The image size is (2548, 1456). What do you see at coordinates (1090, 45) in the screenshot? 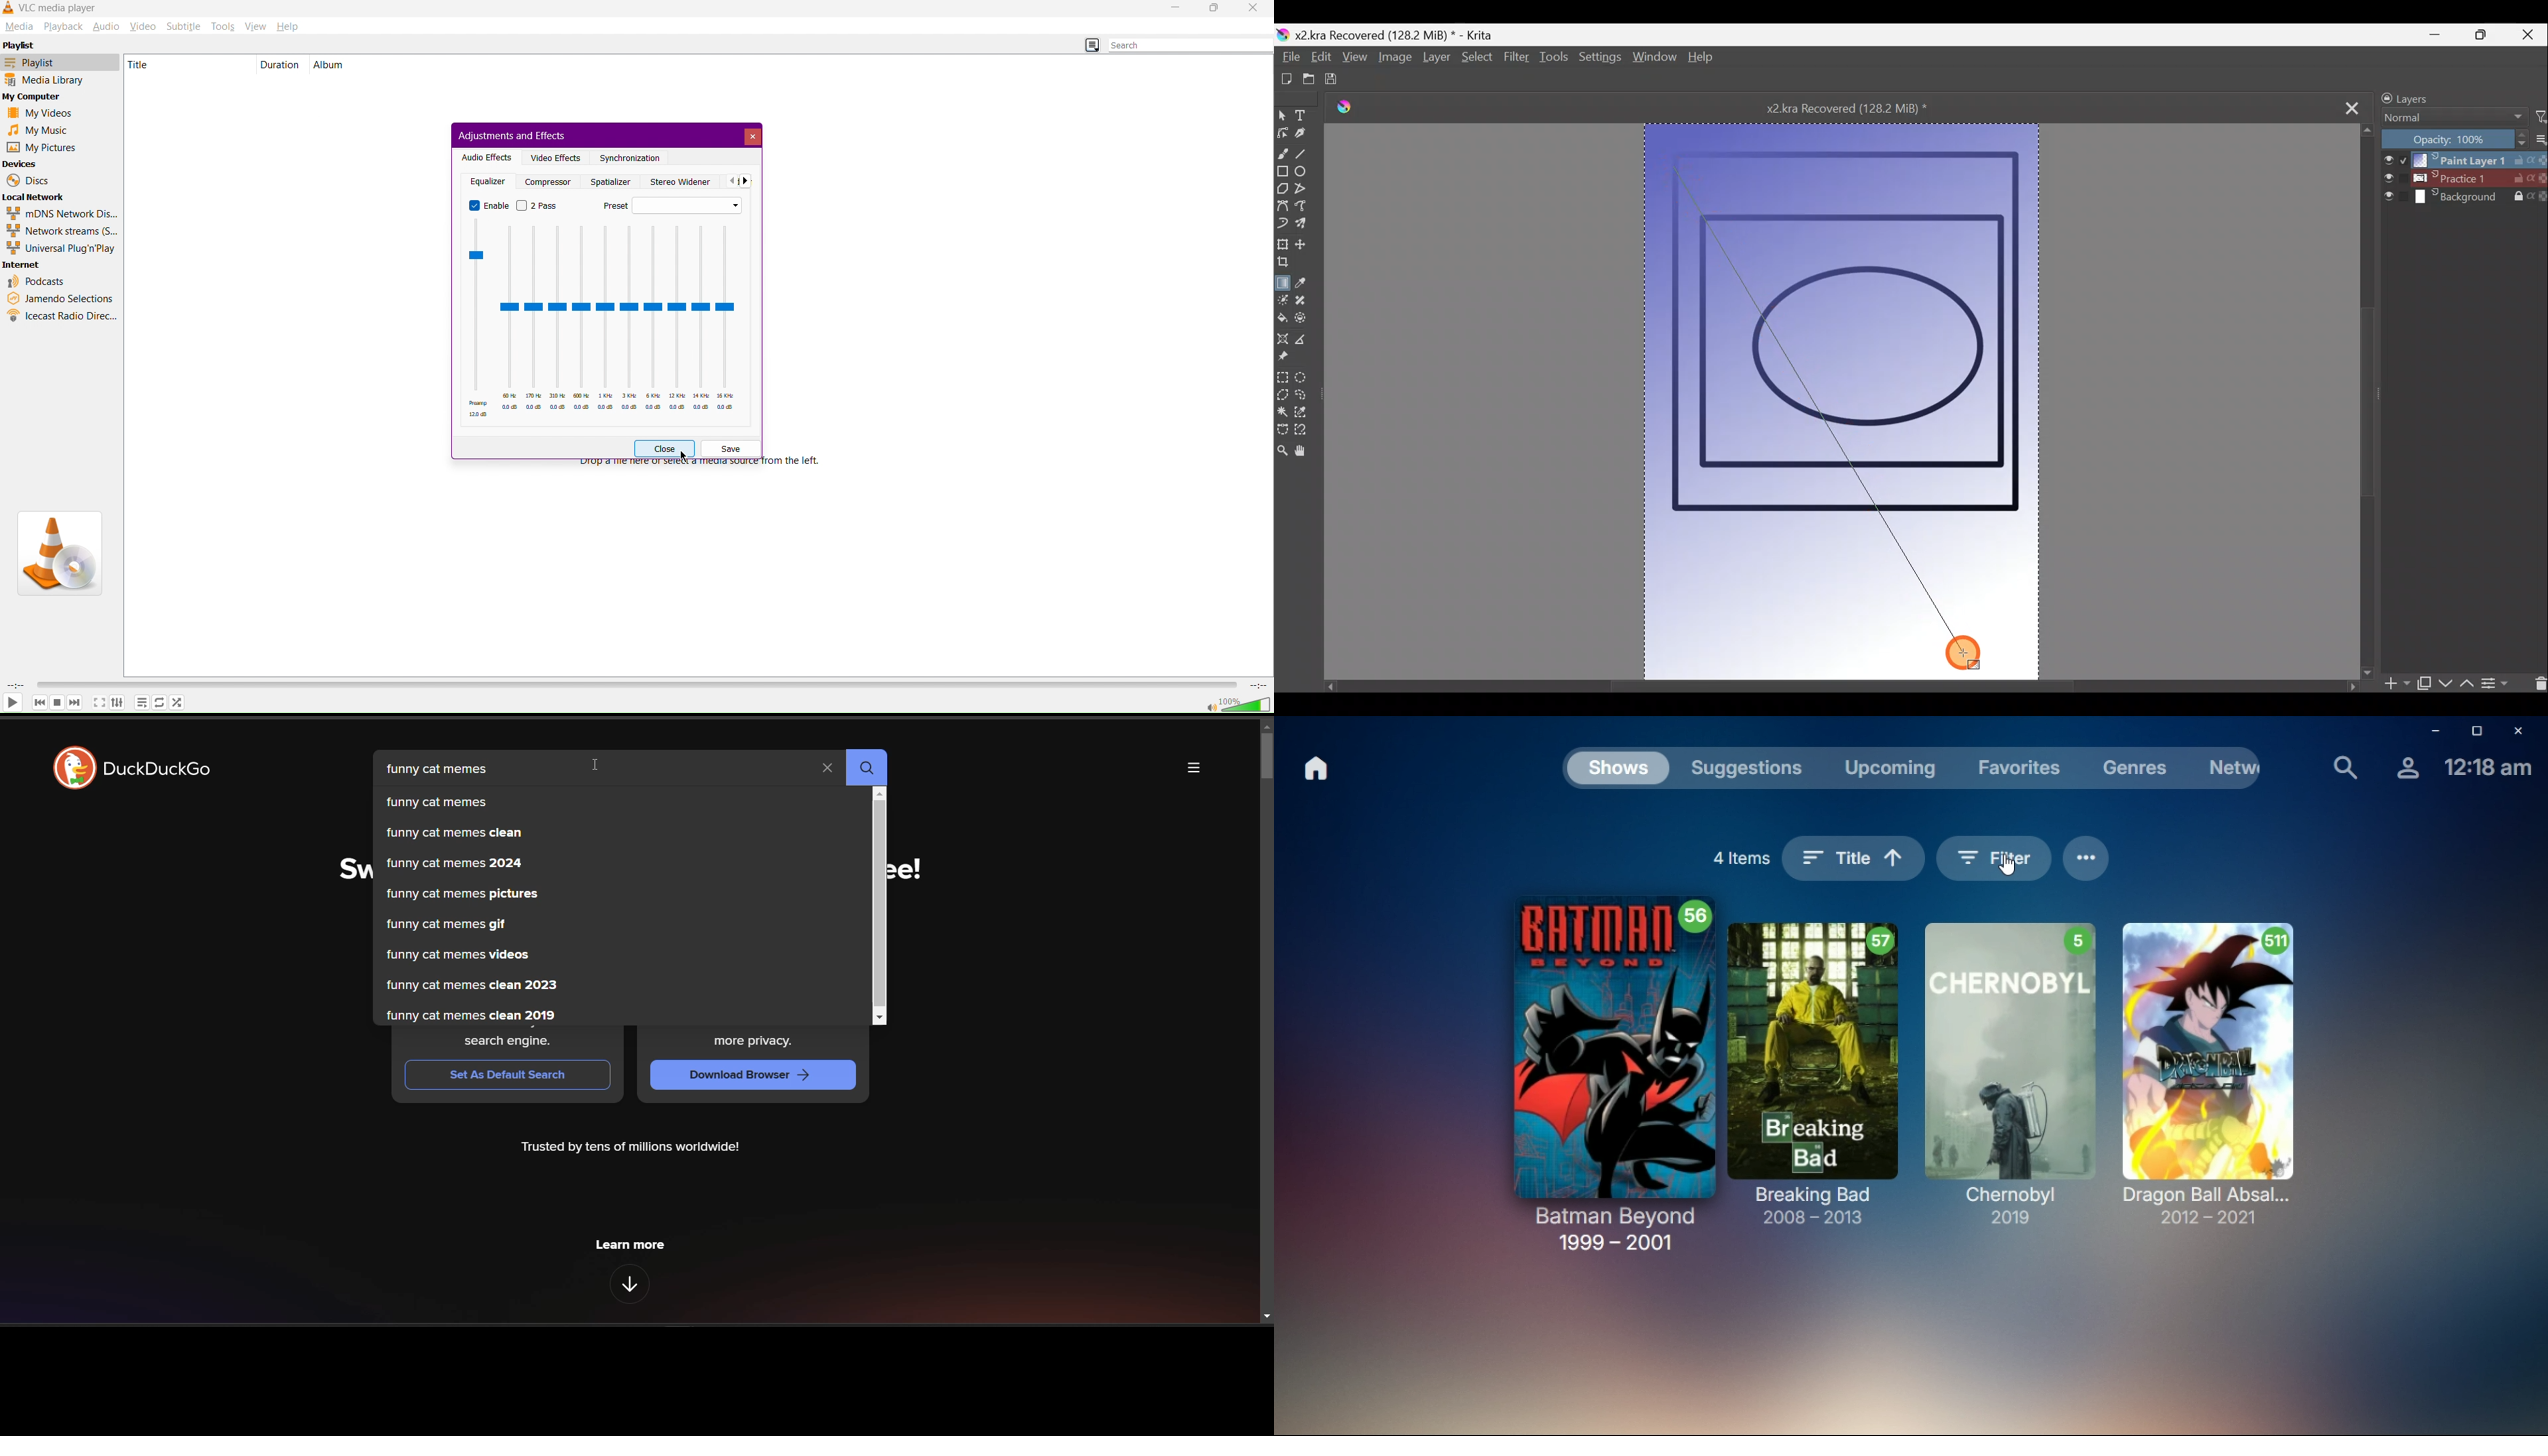
I see `Toggle Playlist view` at bounding box center [1090, 45].